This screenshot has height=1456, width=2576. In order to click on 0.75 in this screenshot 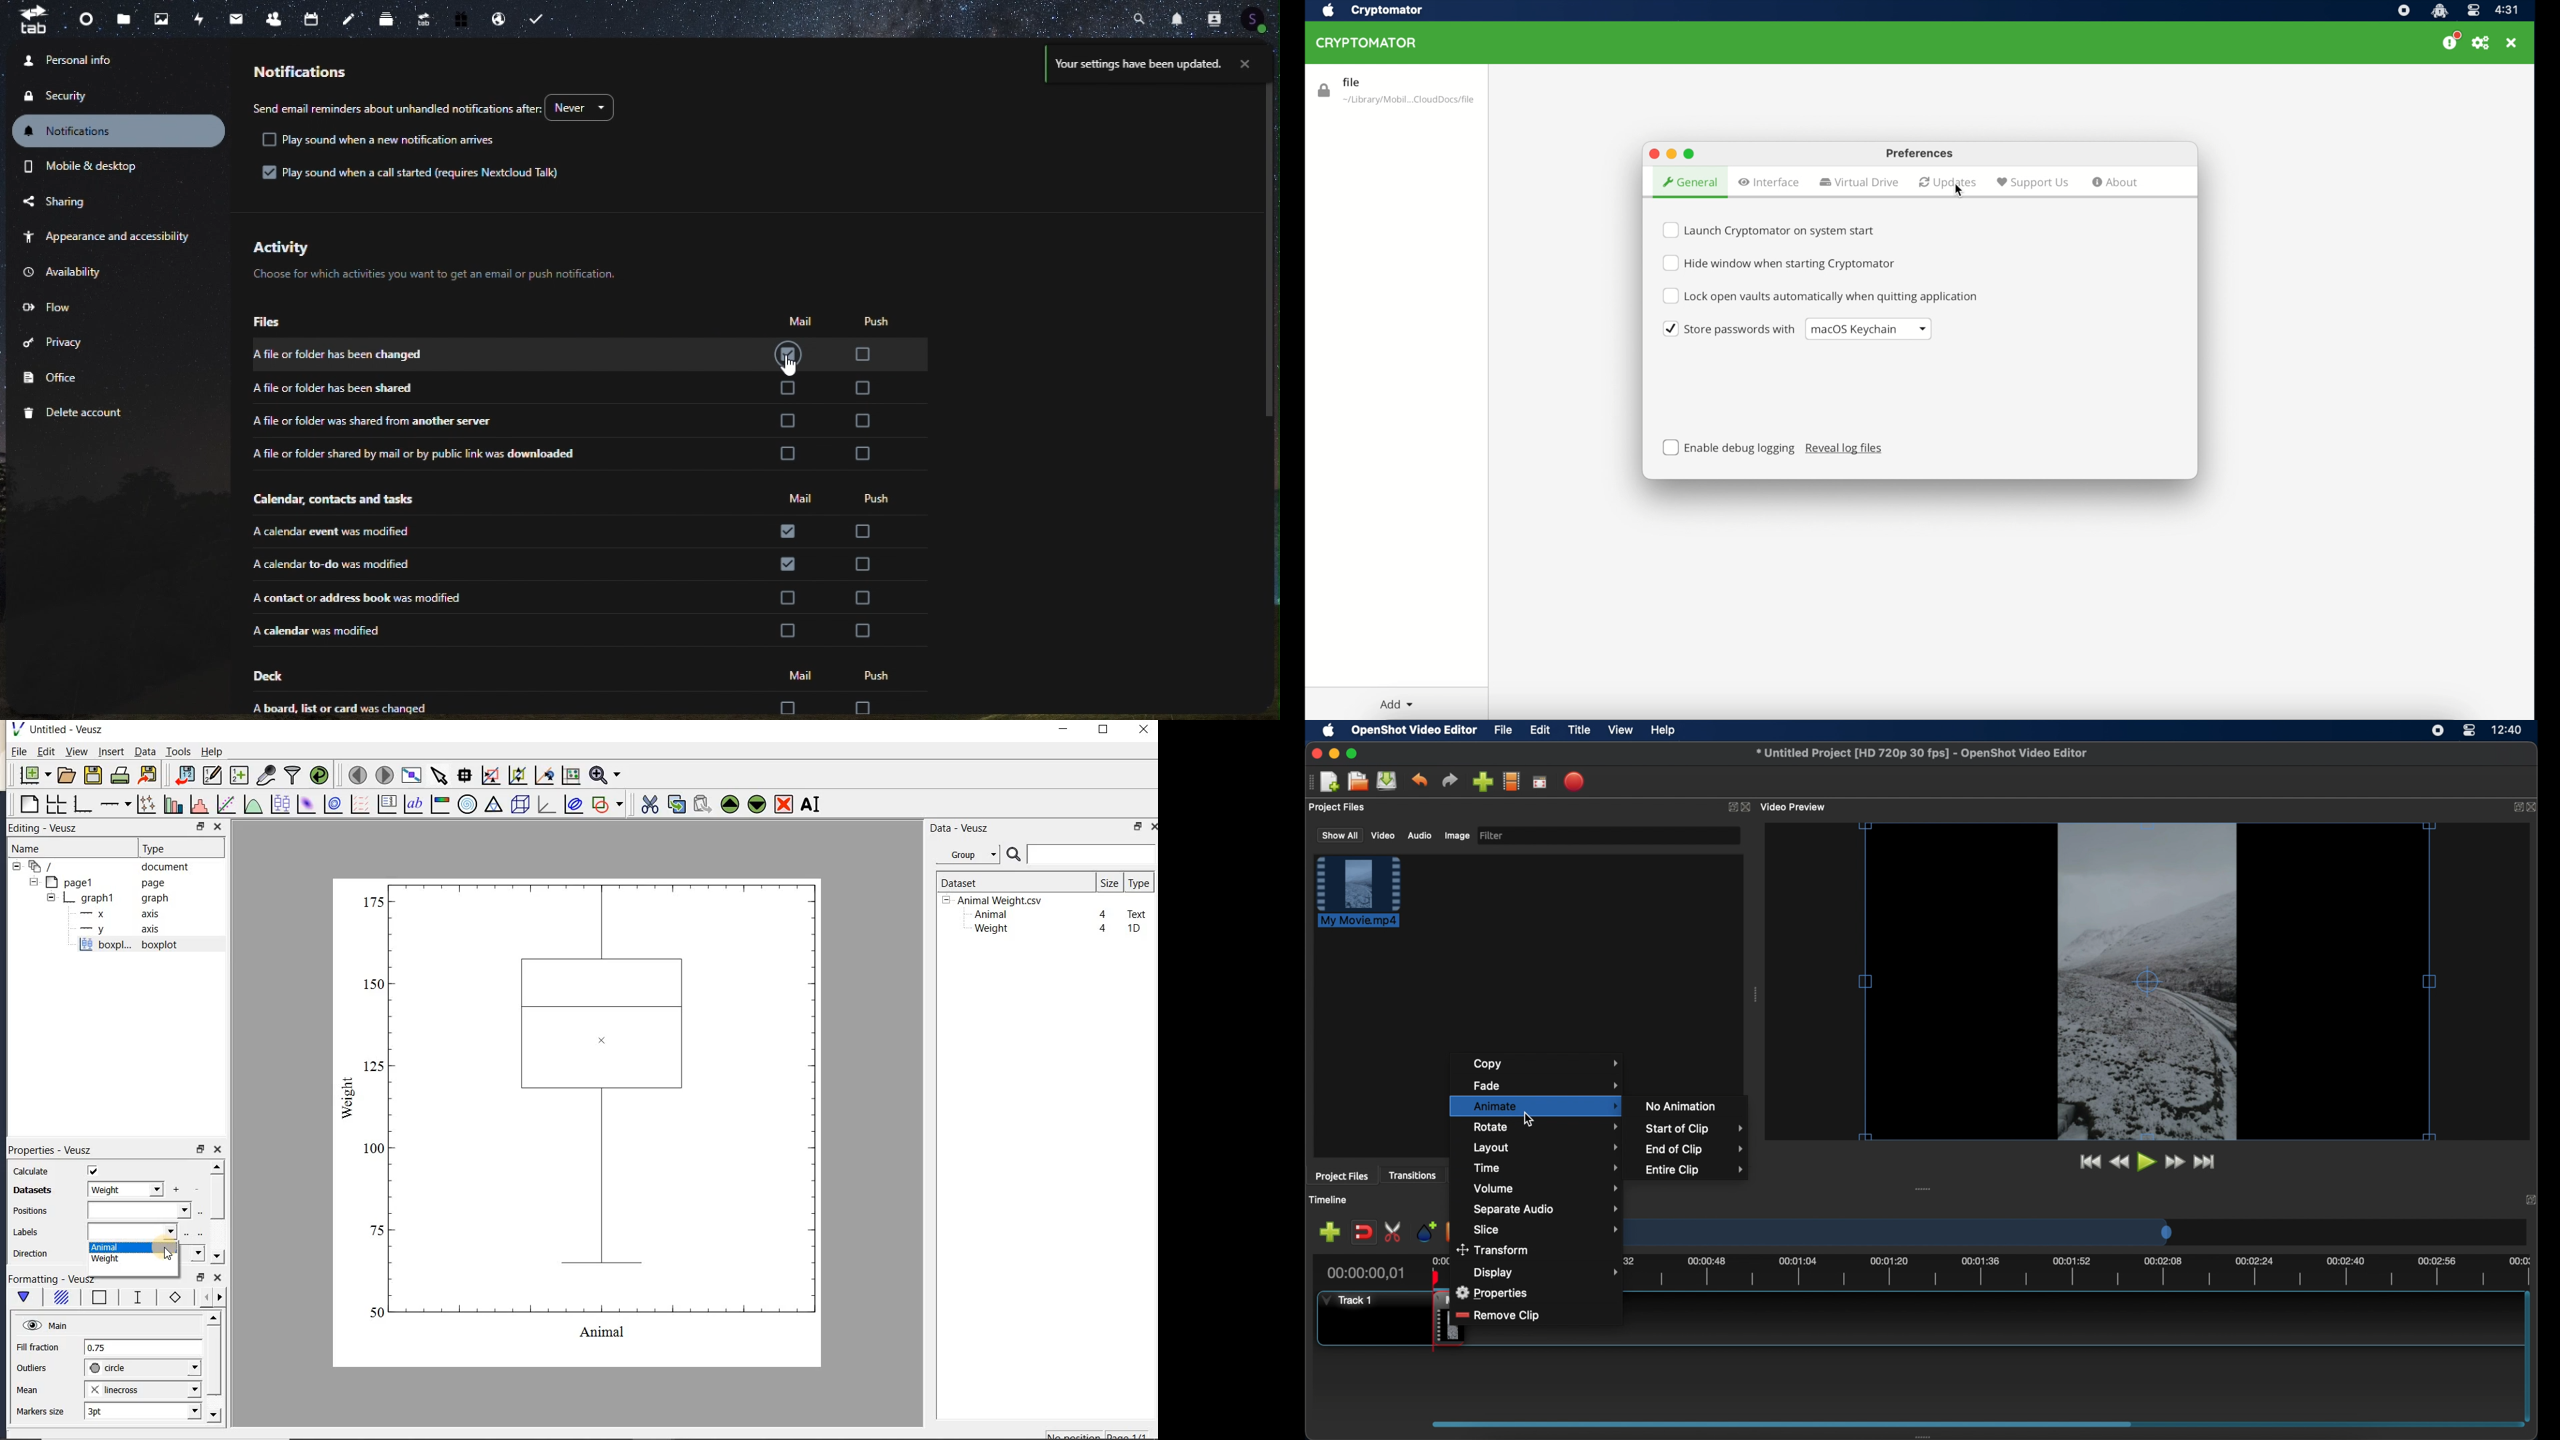, I will do `click(143, 1348)`.